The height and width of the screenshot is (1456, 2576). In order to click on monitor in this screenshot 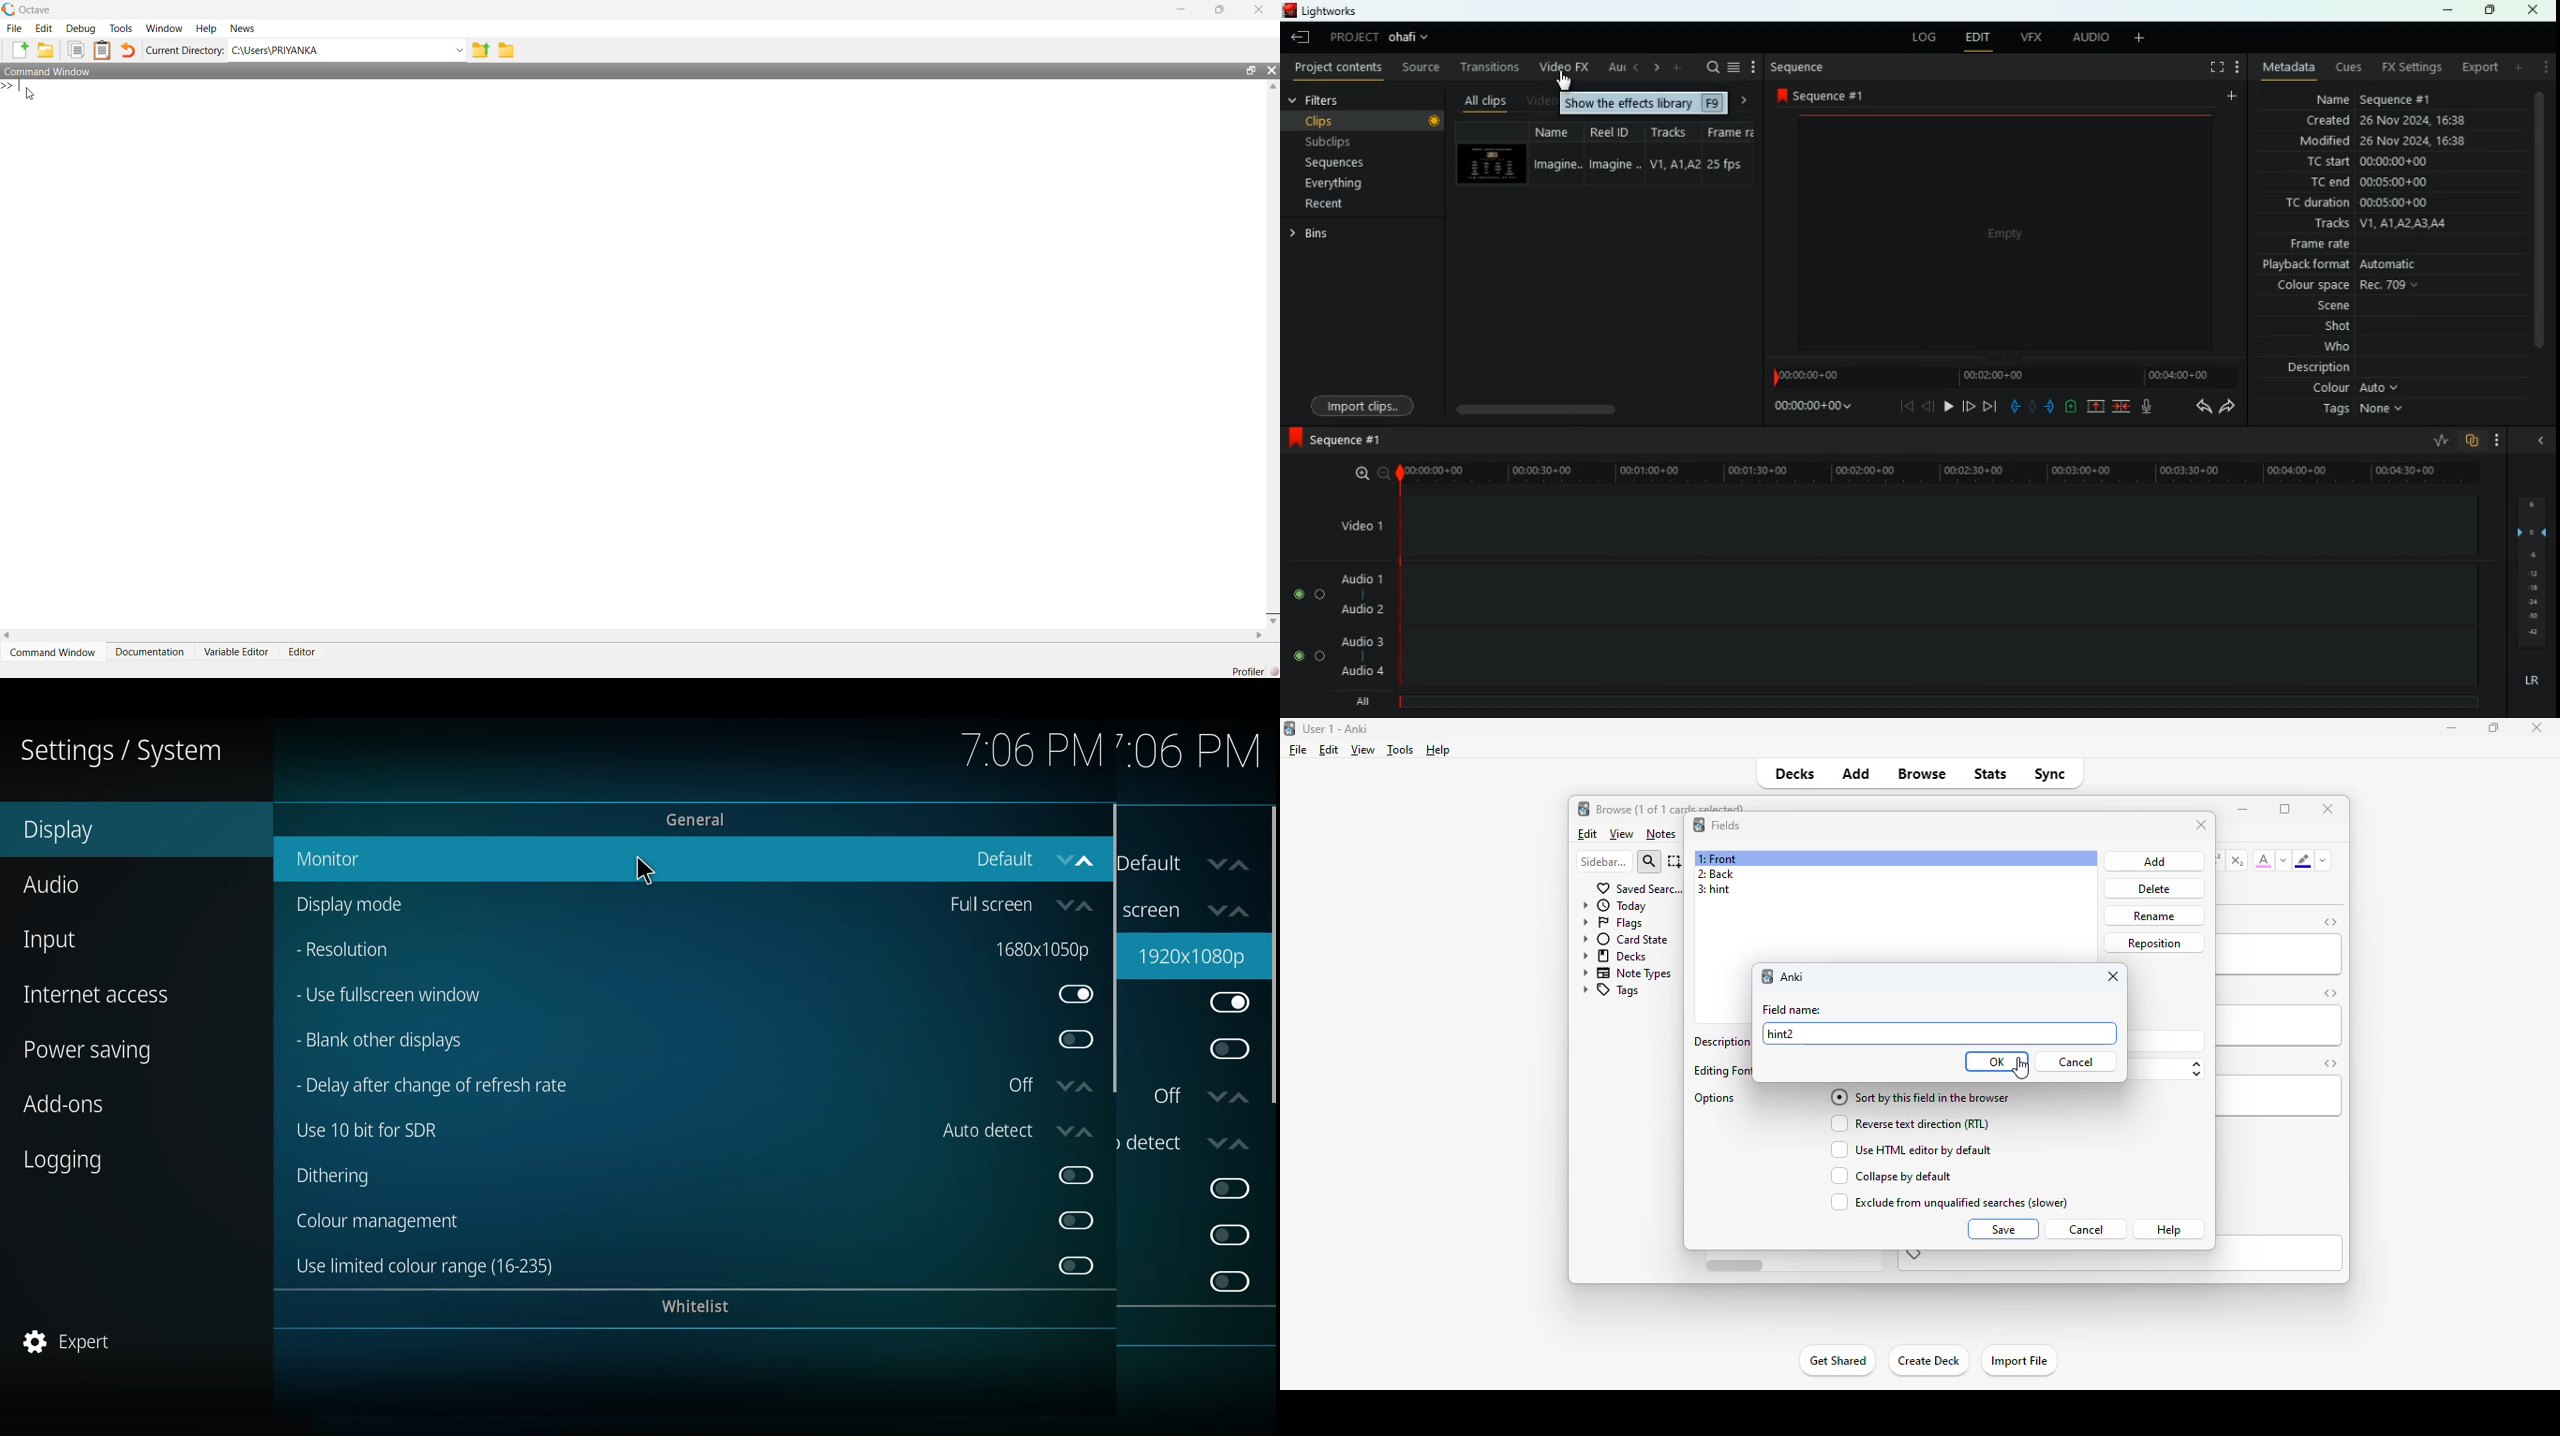, I will do `click(330, 859)`.